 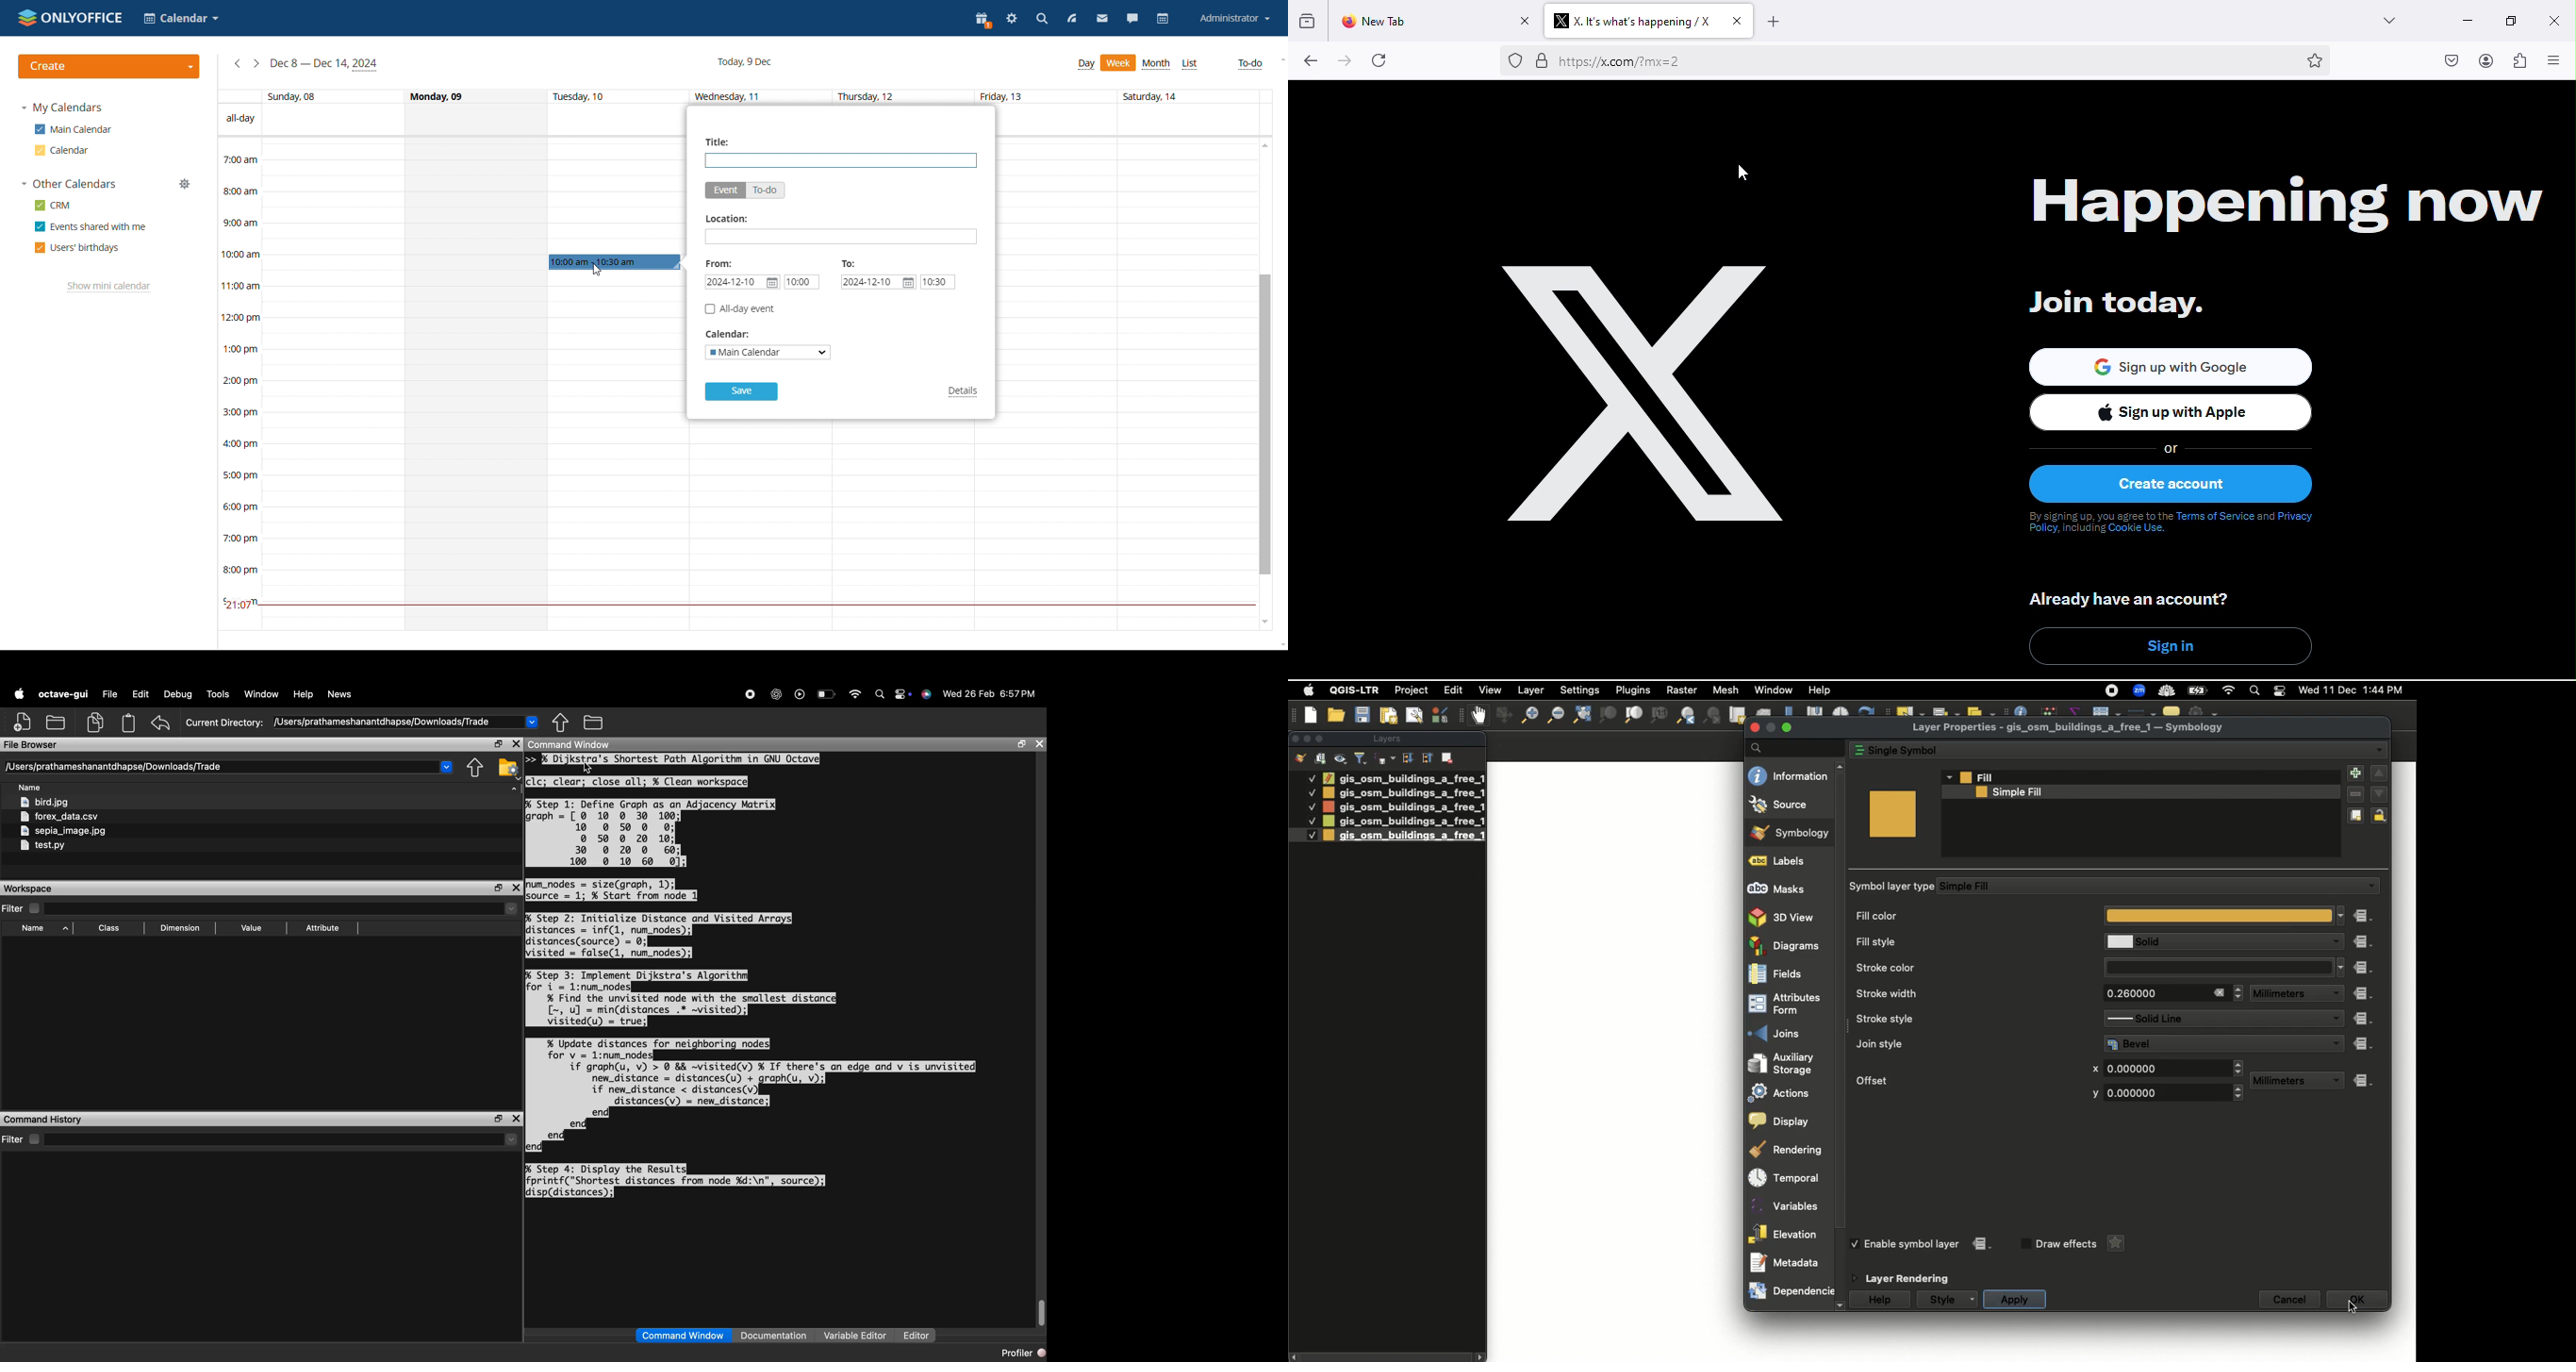 I want to click on sort by file name, so click(x=29, y=787).